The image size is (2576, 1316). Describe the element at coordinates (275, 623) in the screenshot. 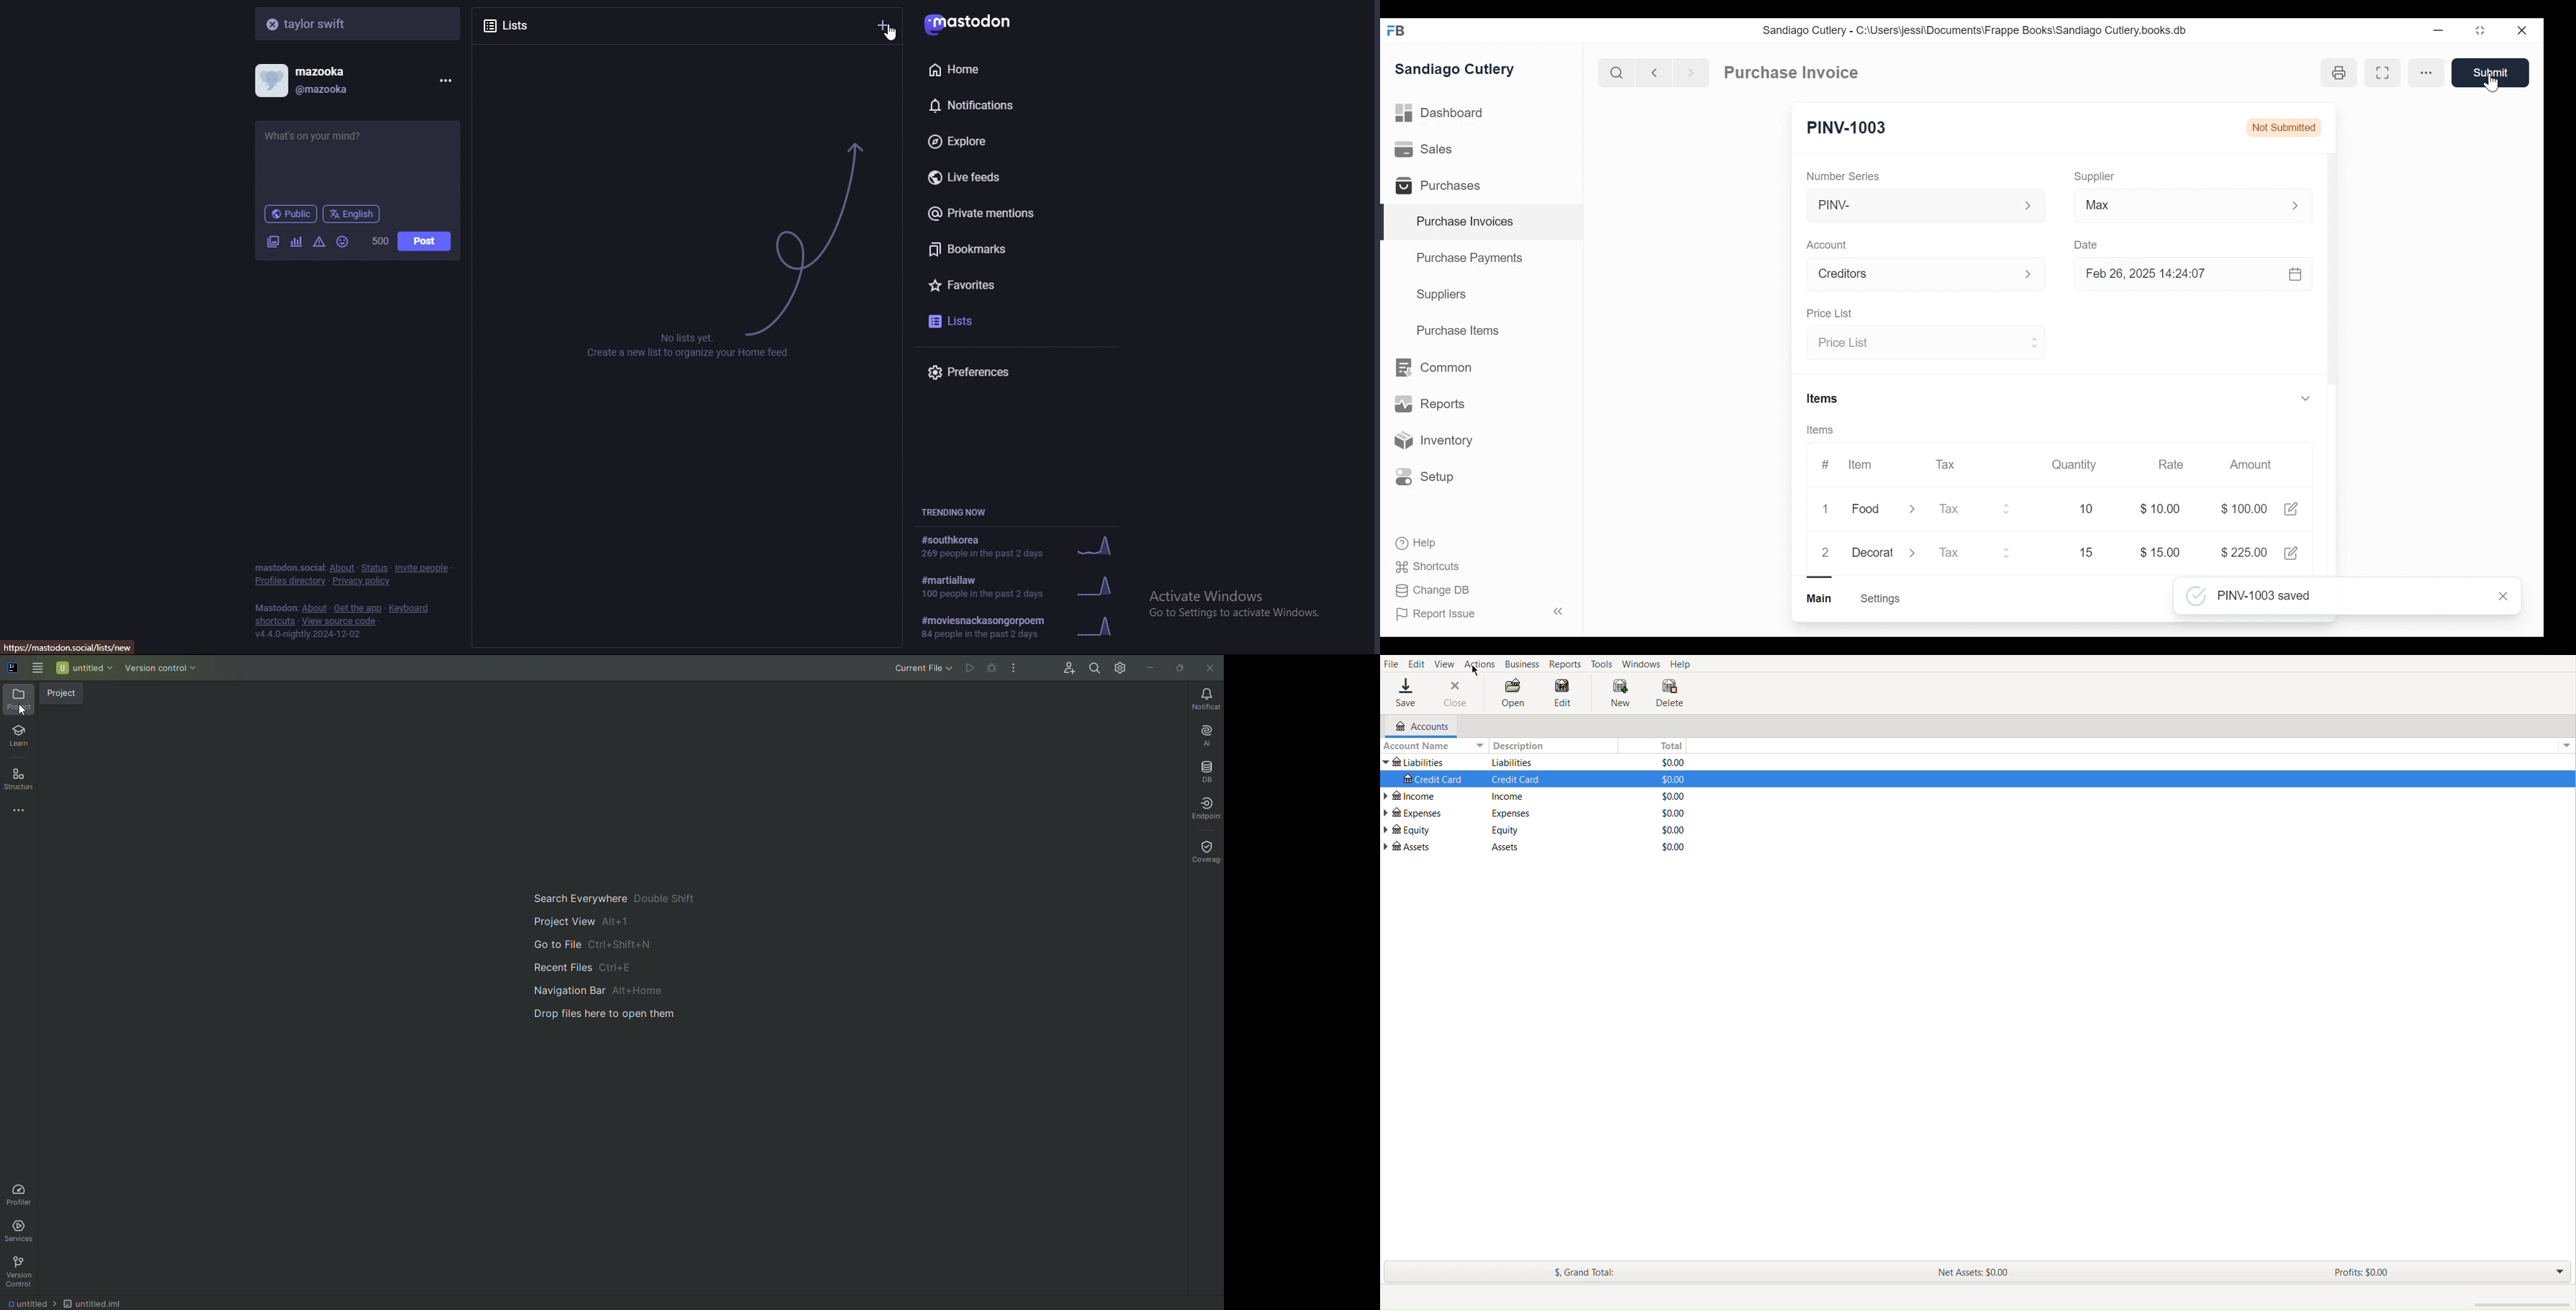

I see `shortcuts` at that location.